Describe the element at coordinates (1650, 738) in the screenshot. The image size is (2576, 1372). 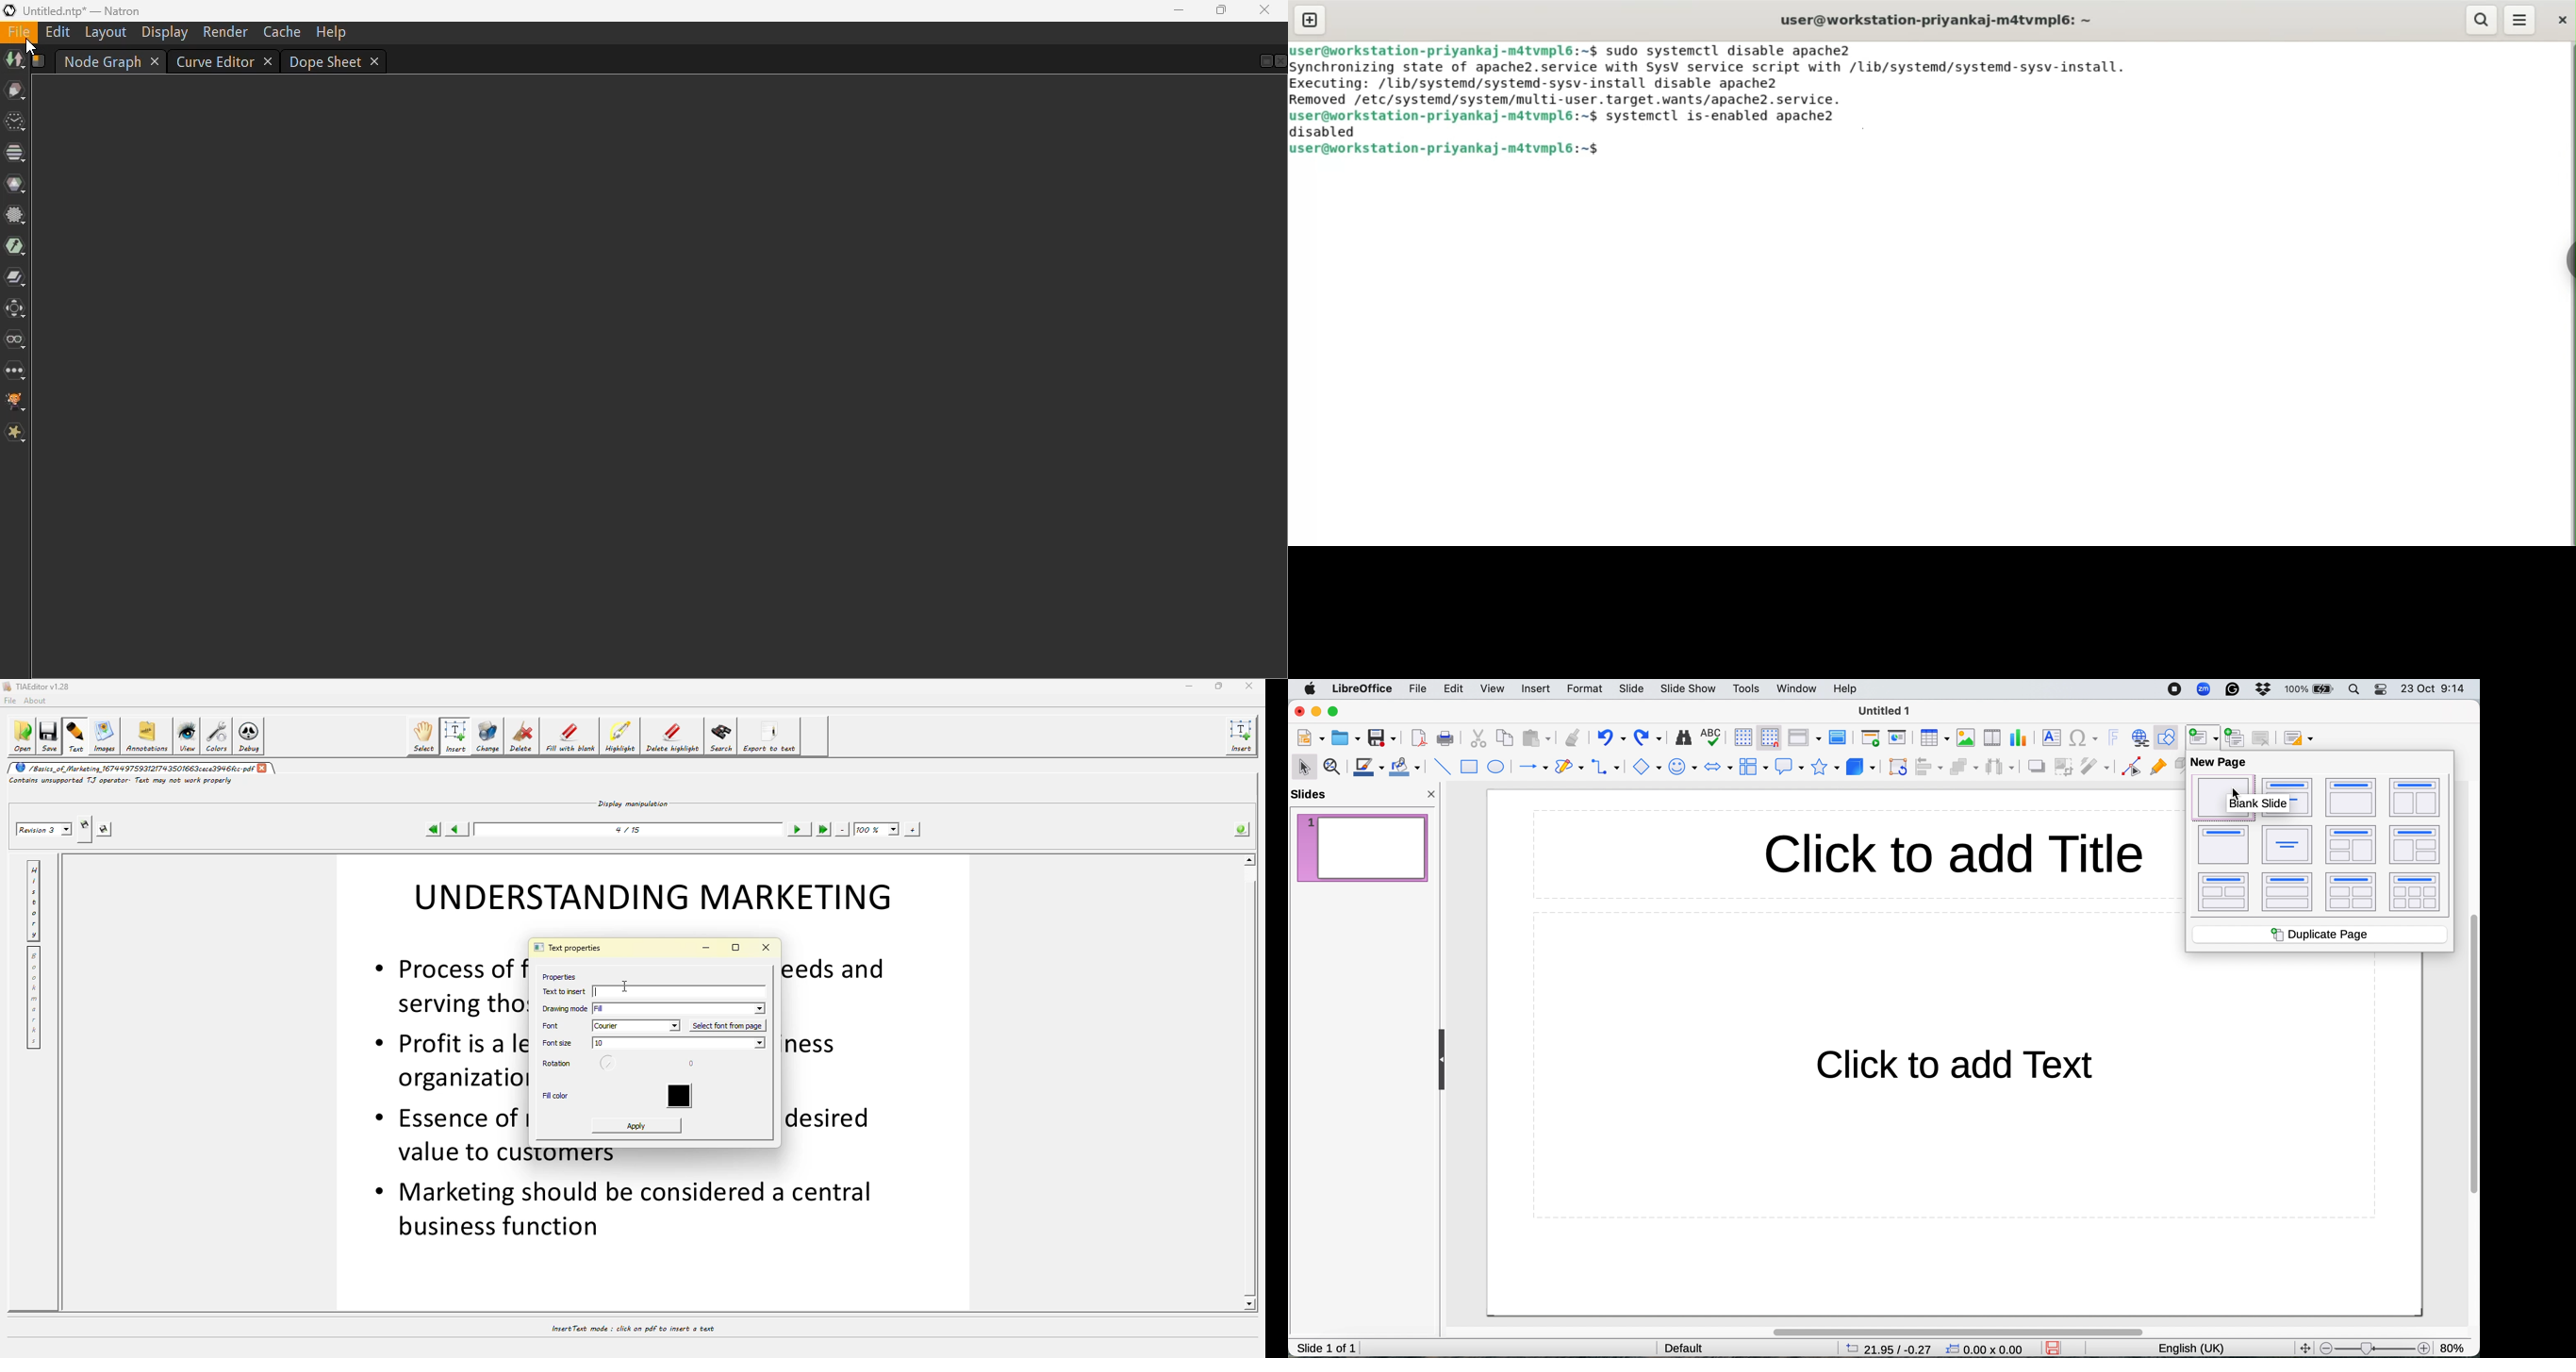
I see `redo` at that location.